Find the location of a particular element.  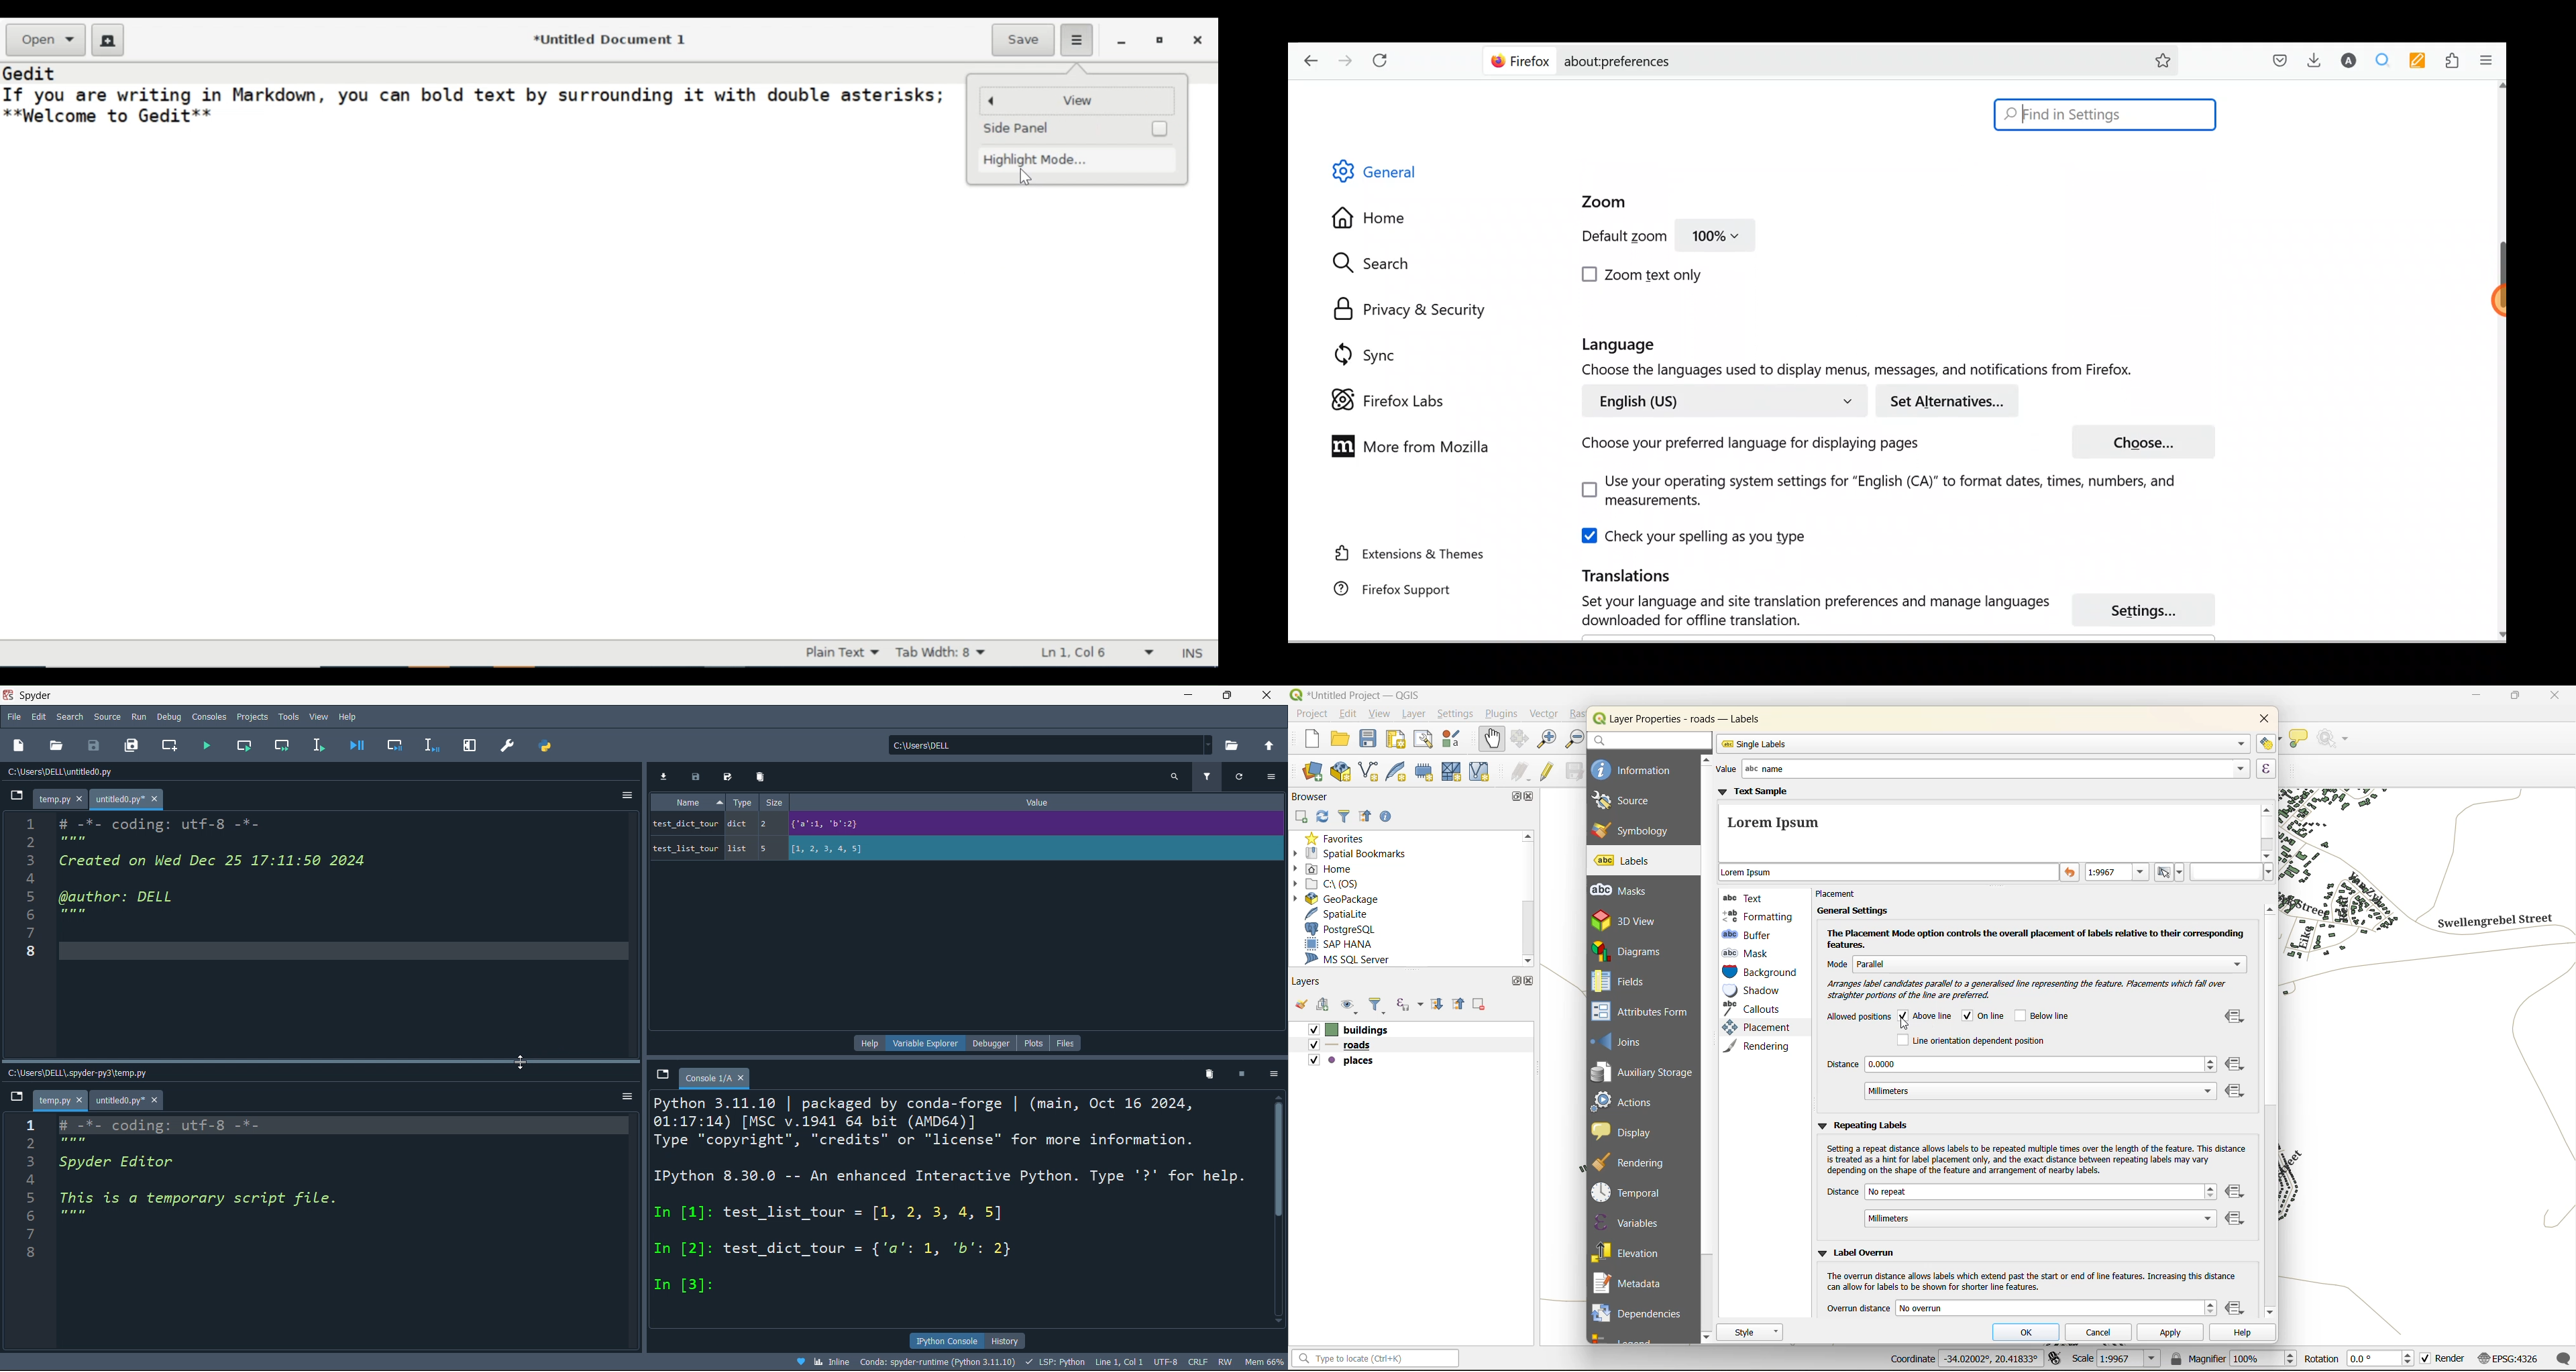

4 is located at coordinates (38, 879).